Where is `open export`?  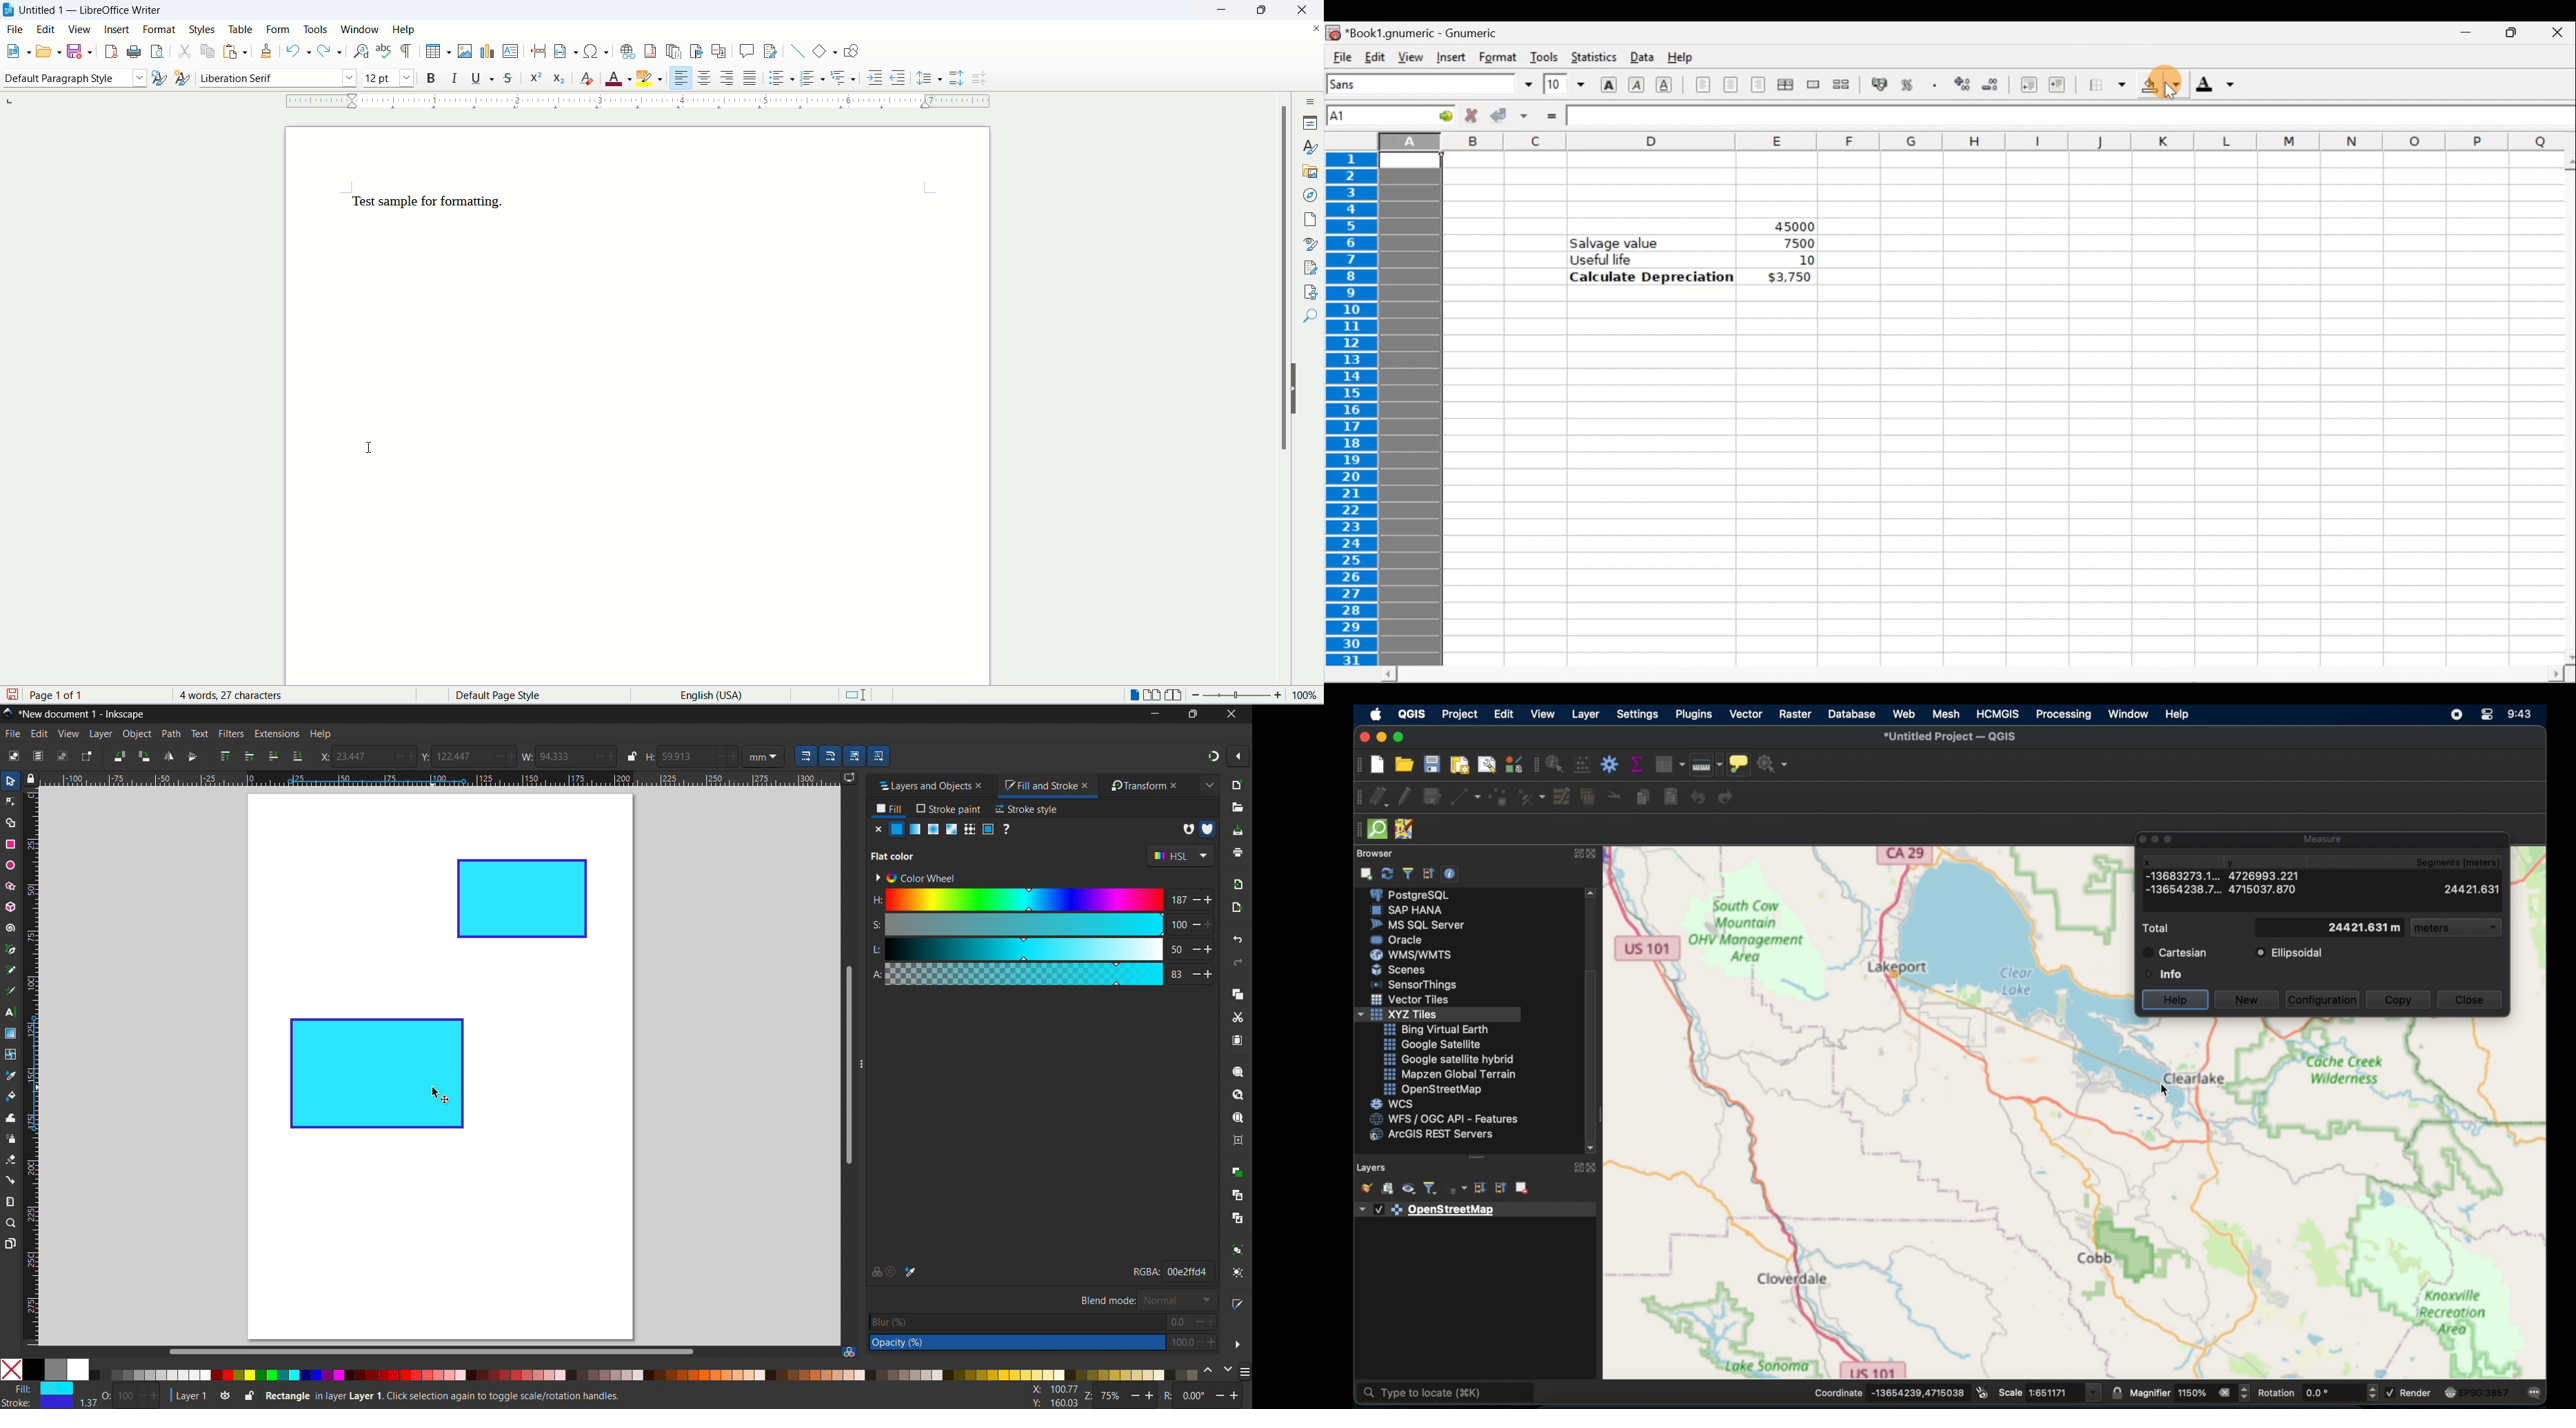
open export is located at coordinates (1237, 907).